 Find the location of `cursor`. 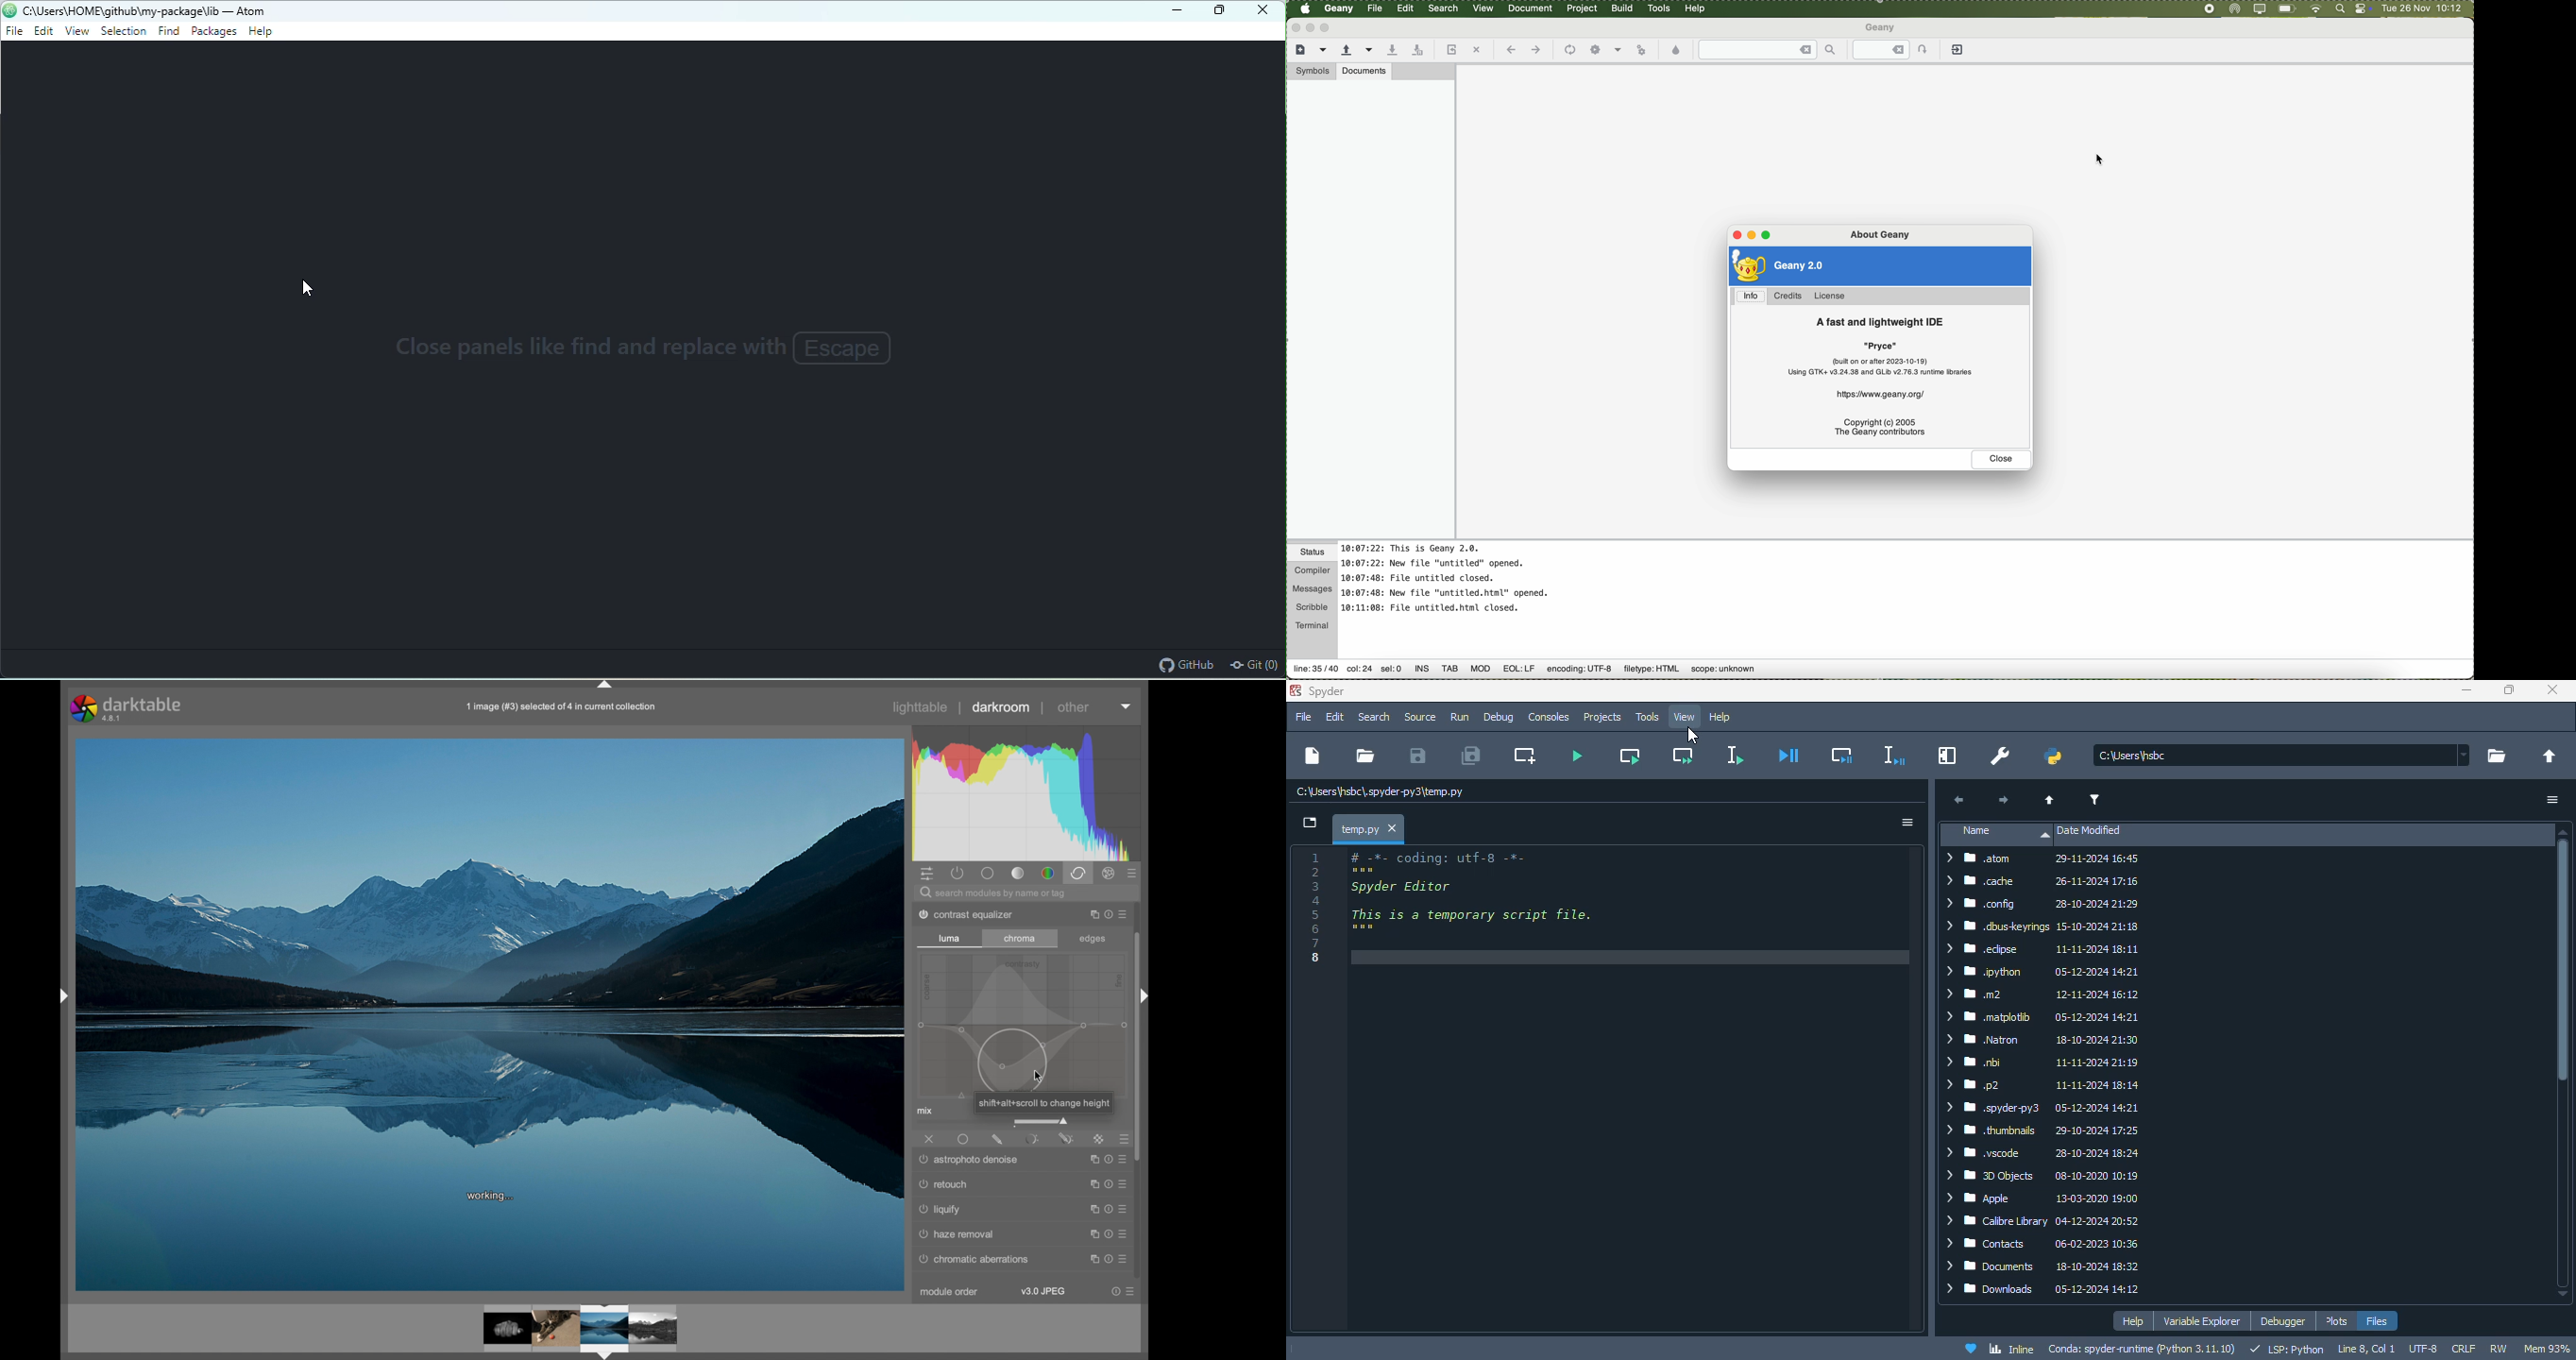

cursor is located at coordinates (1691, 736).